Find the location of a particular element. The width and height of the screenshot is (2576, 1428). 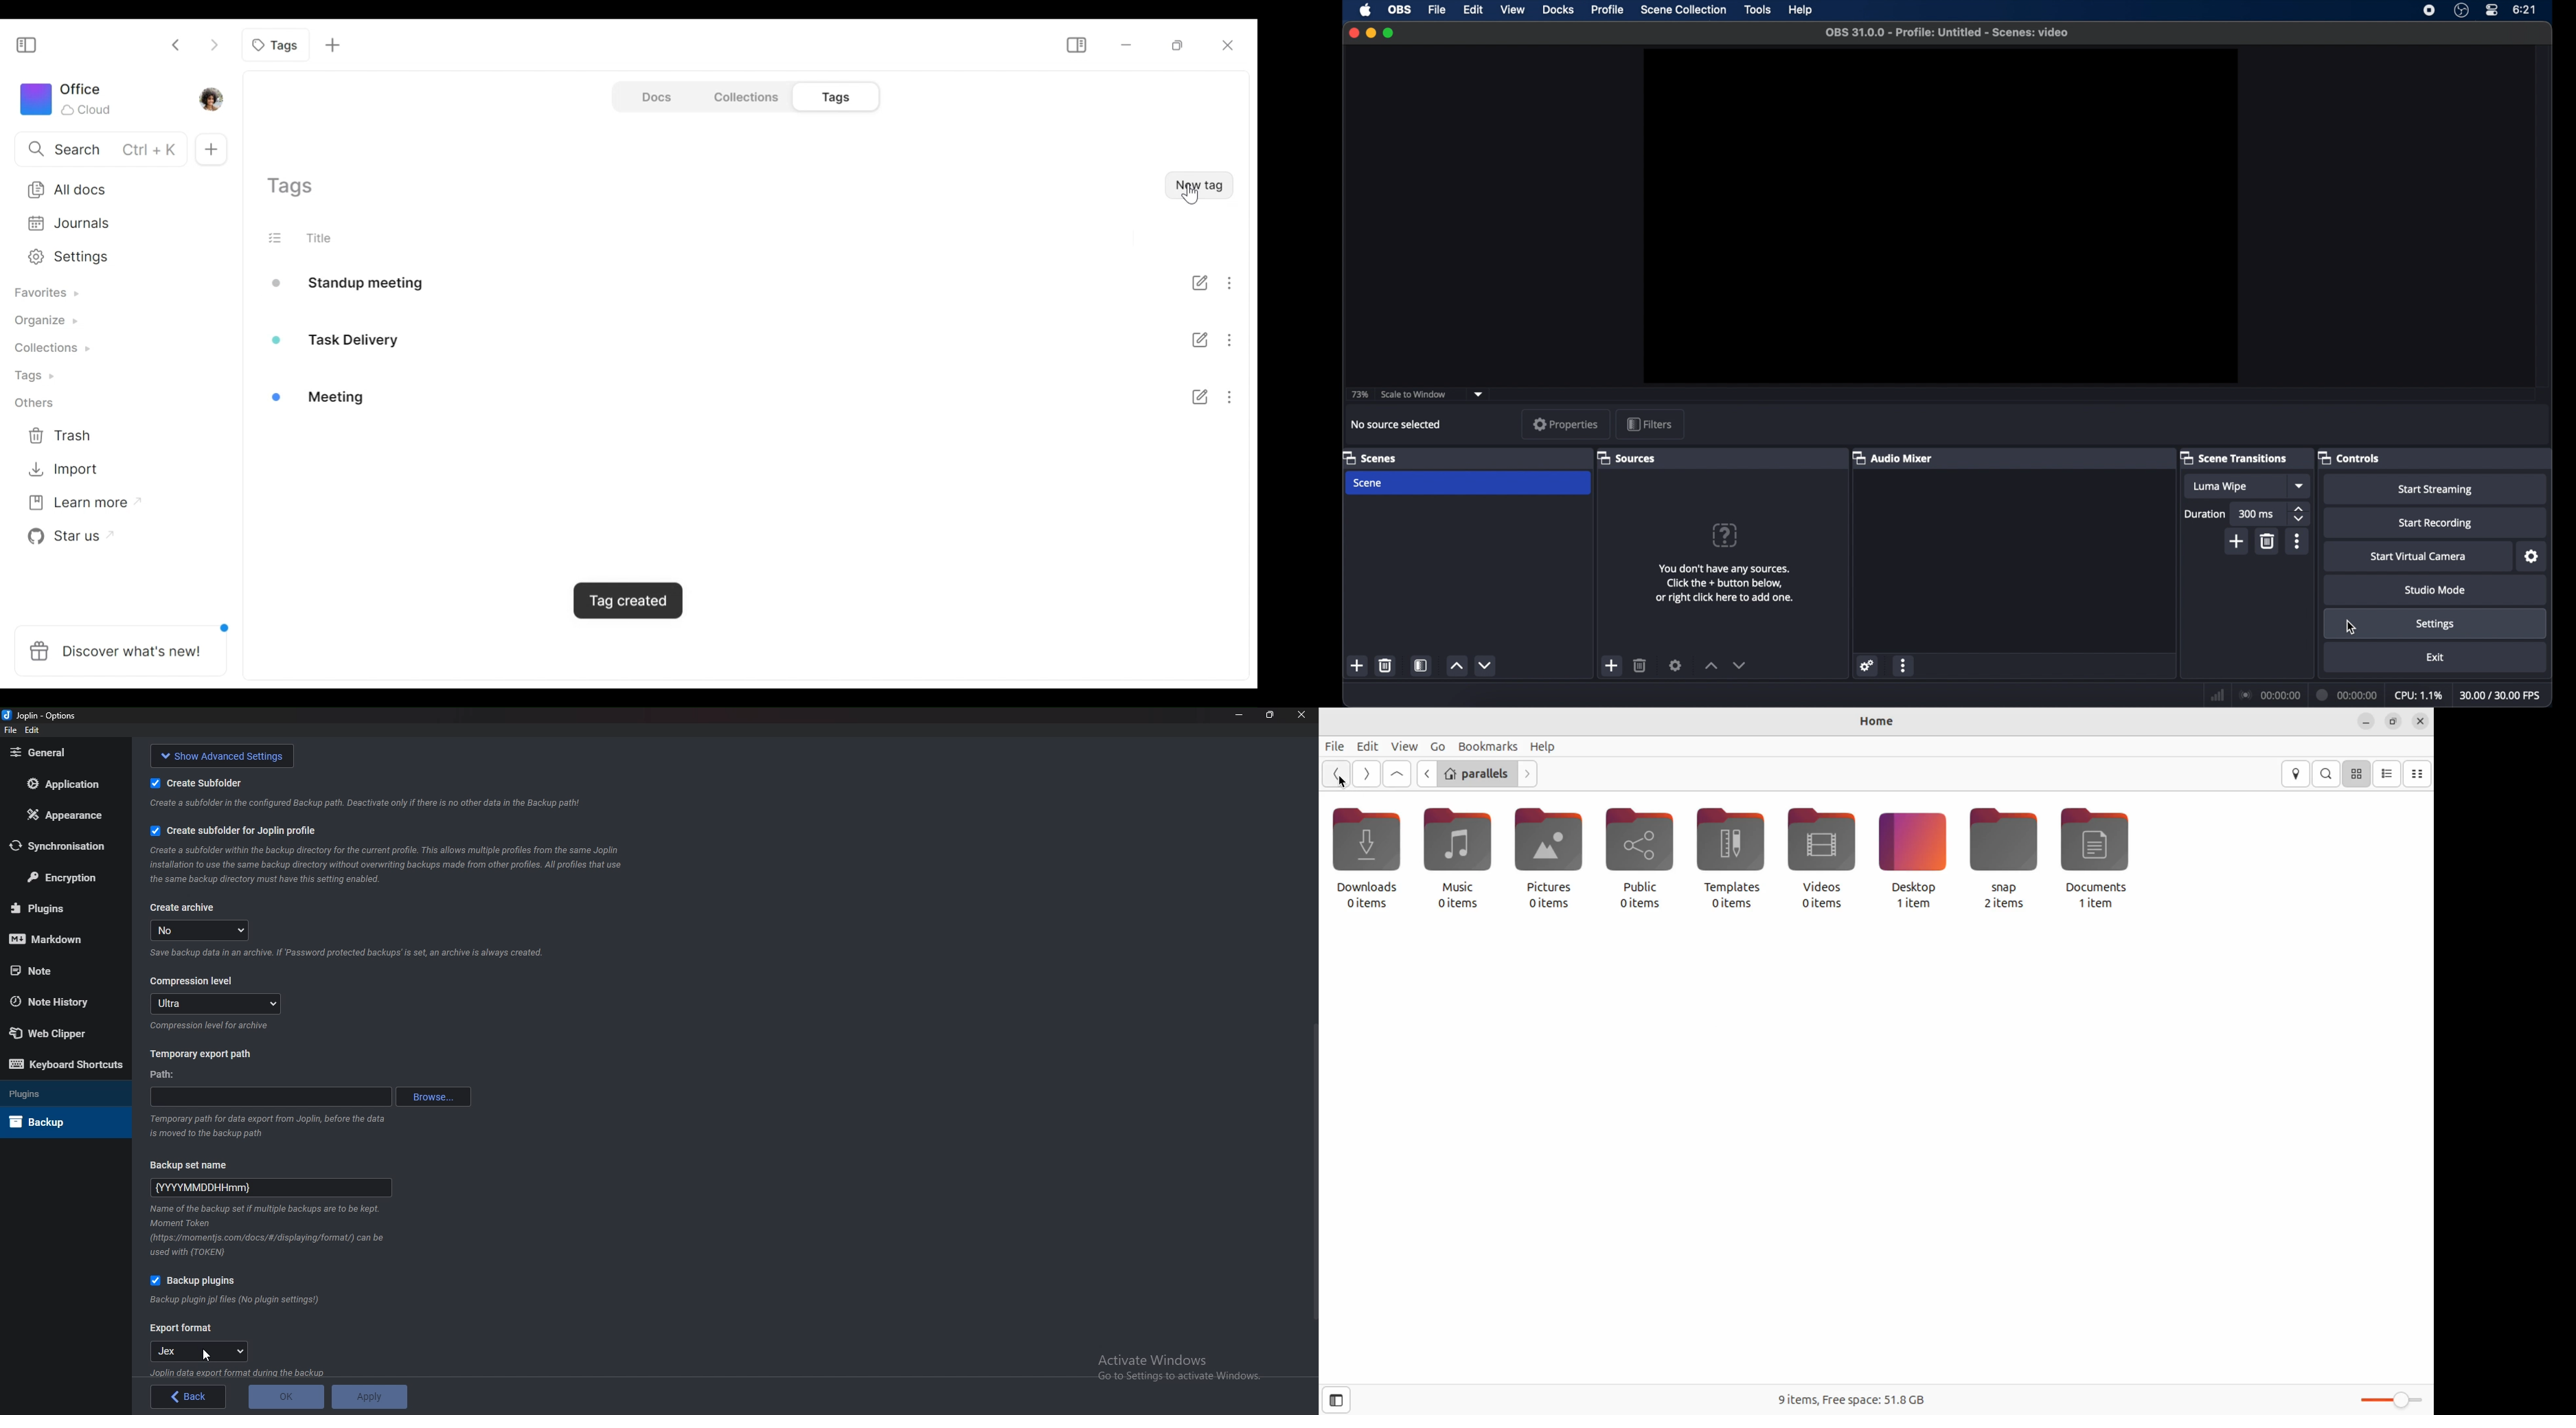

duration is located at coordinates (2345, 694).